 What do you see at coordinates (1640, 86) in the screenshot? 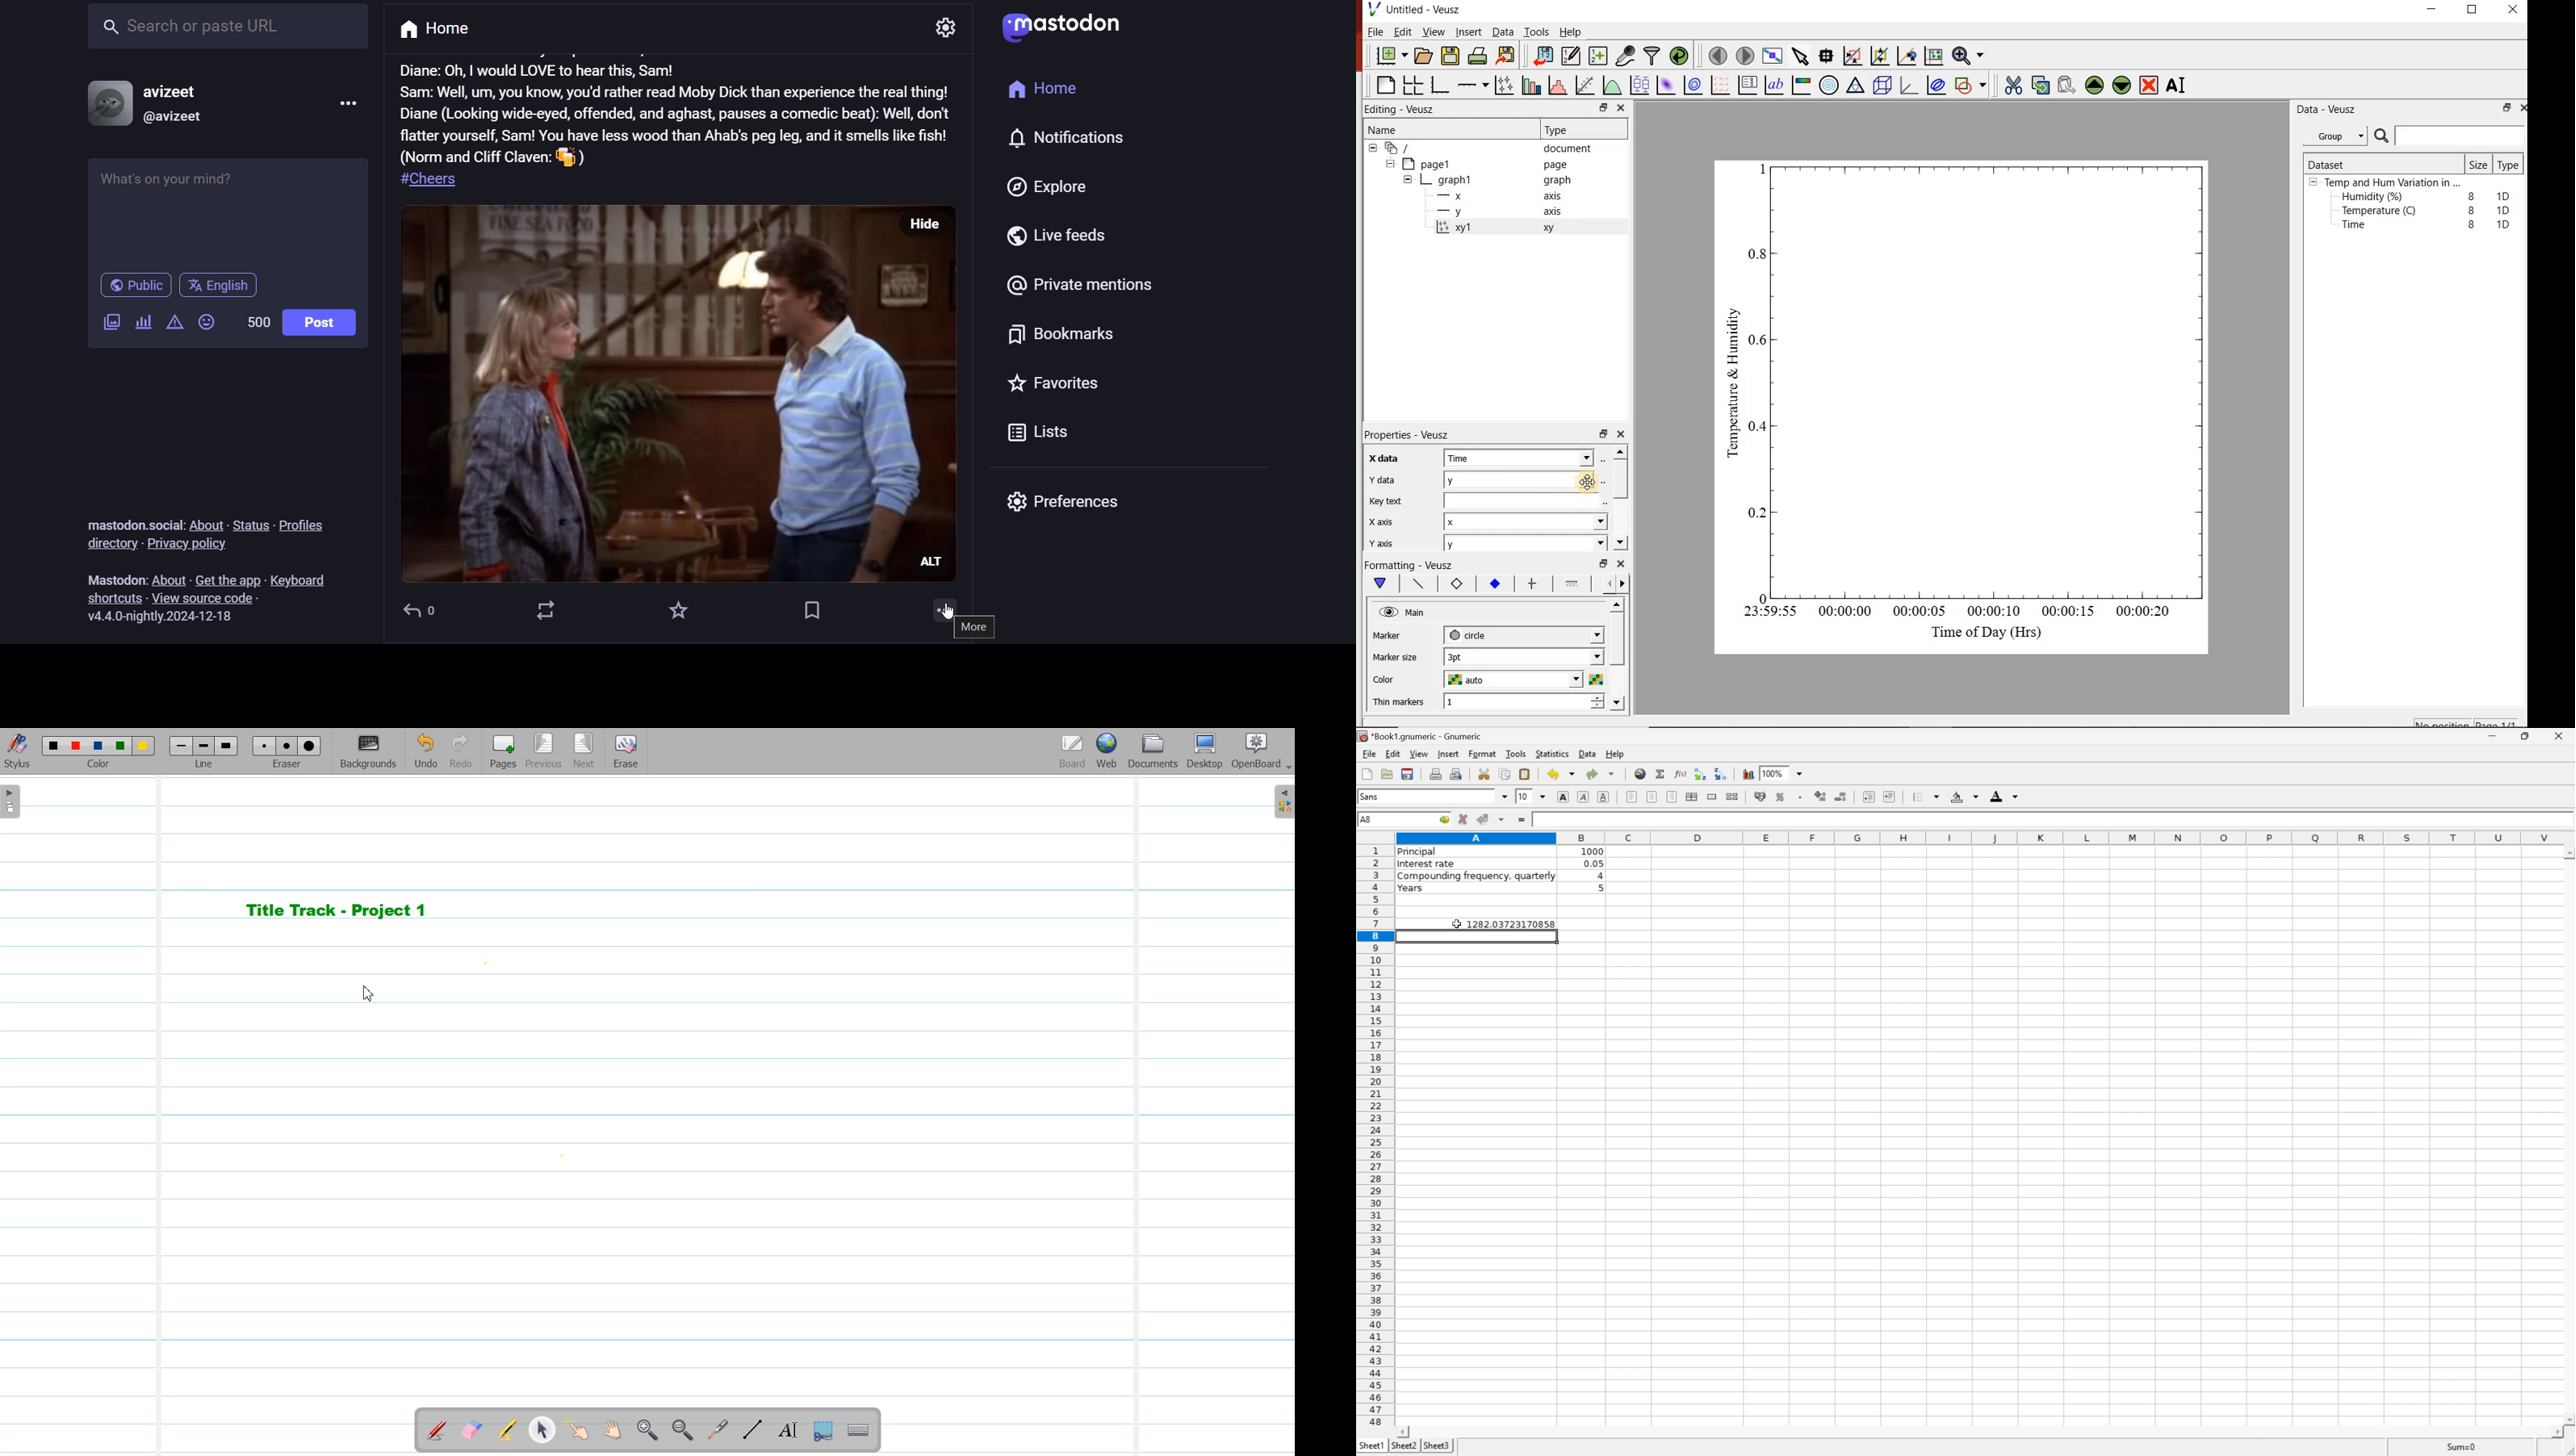
I see `plot box plots` at bounding box center [1640, 86].